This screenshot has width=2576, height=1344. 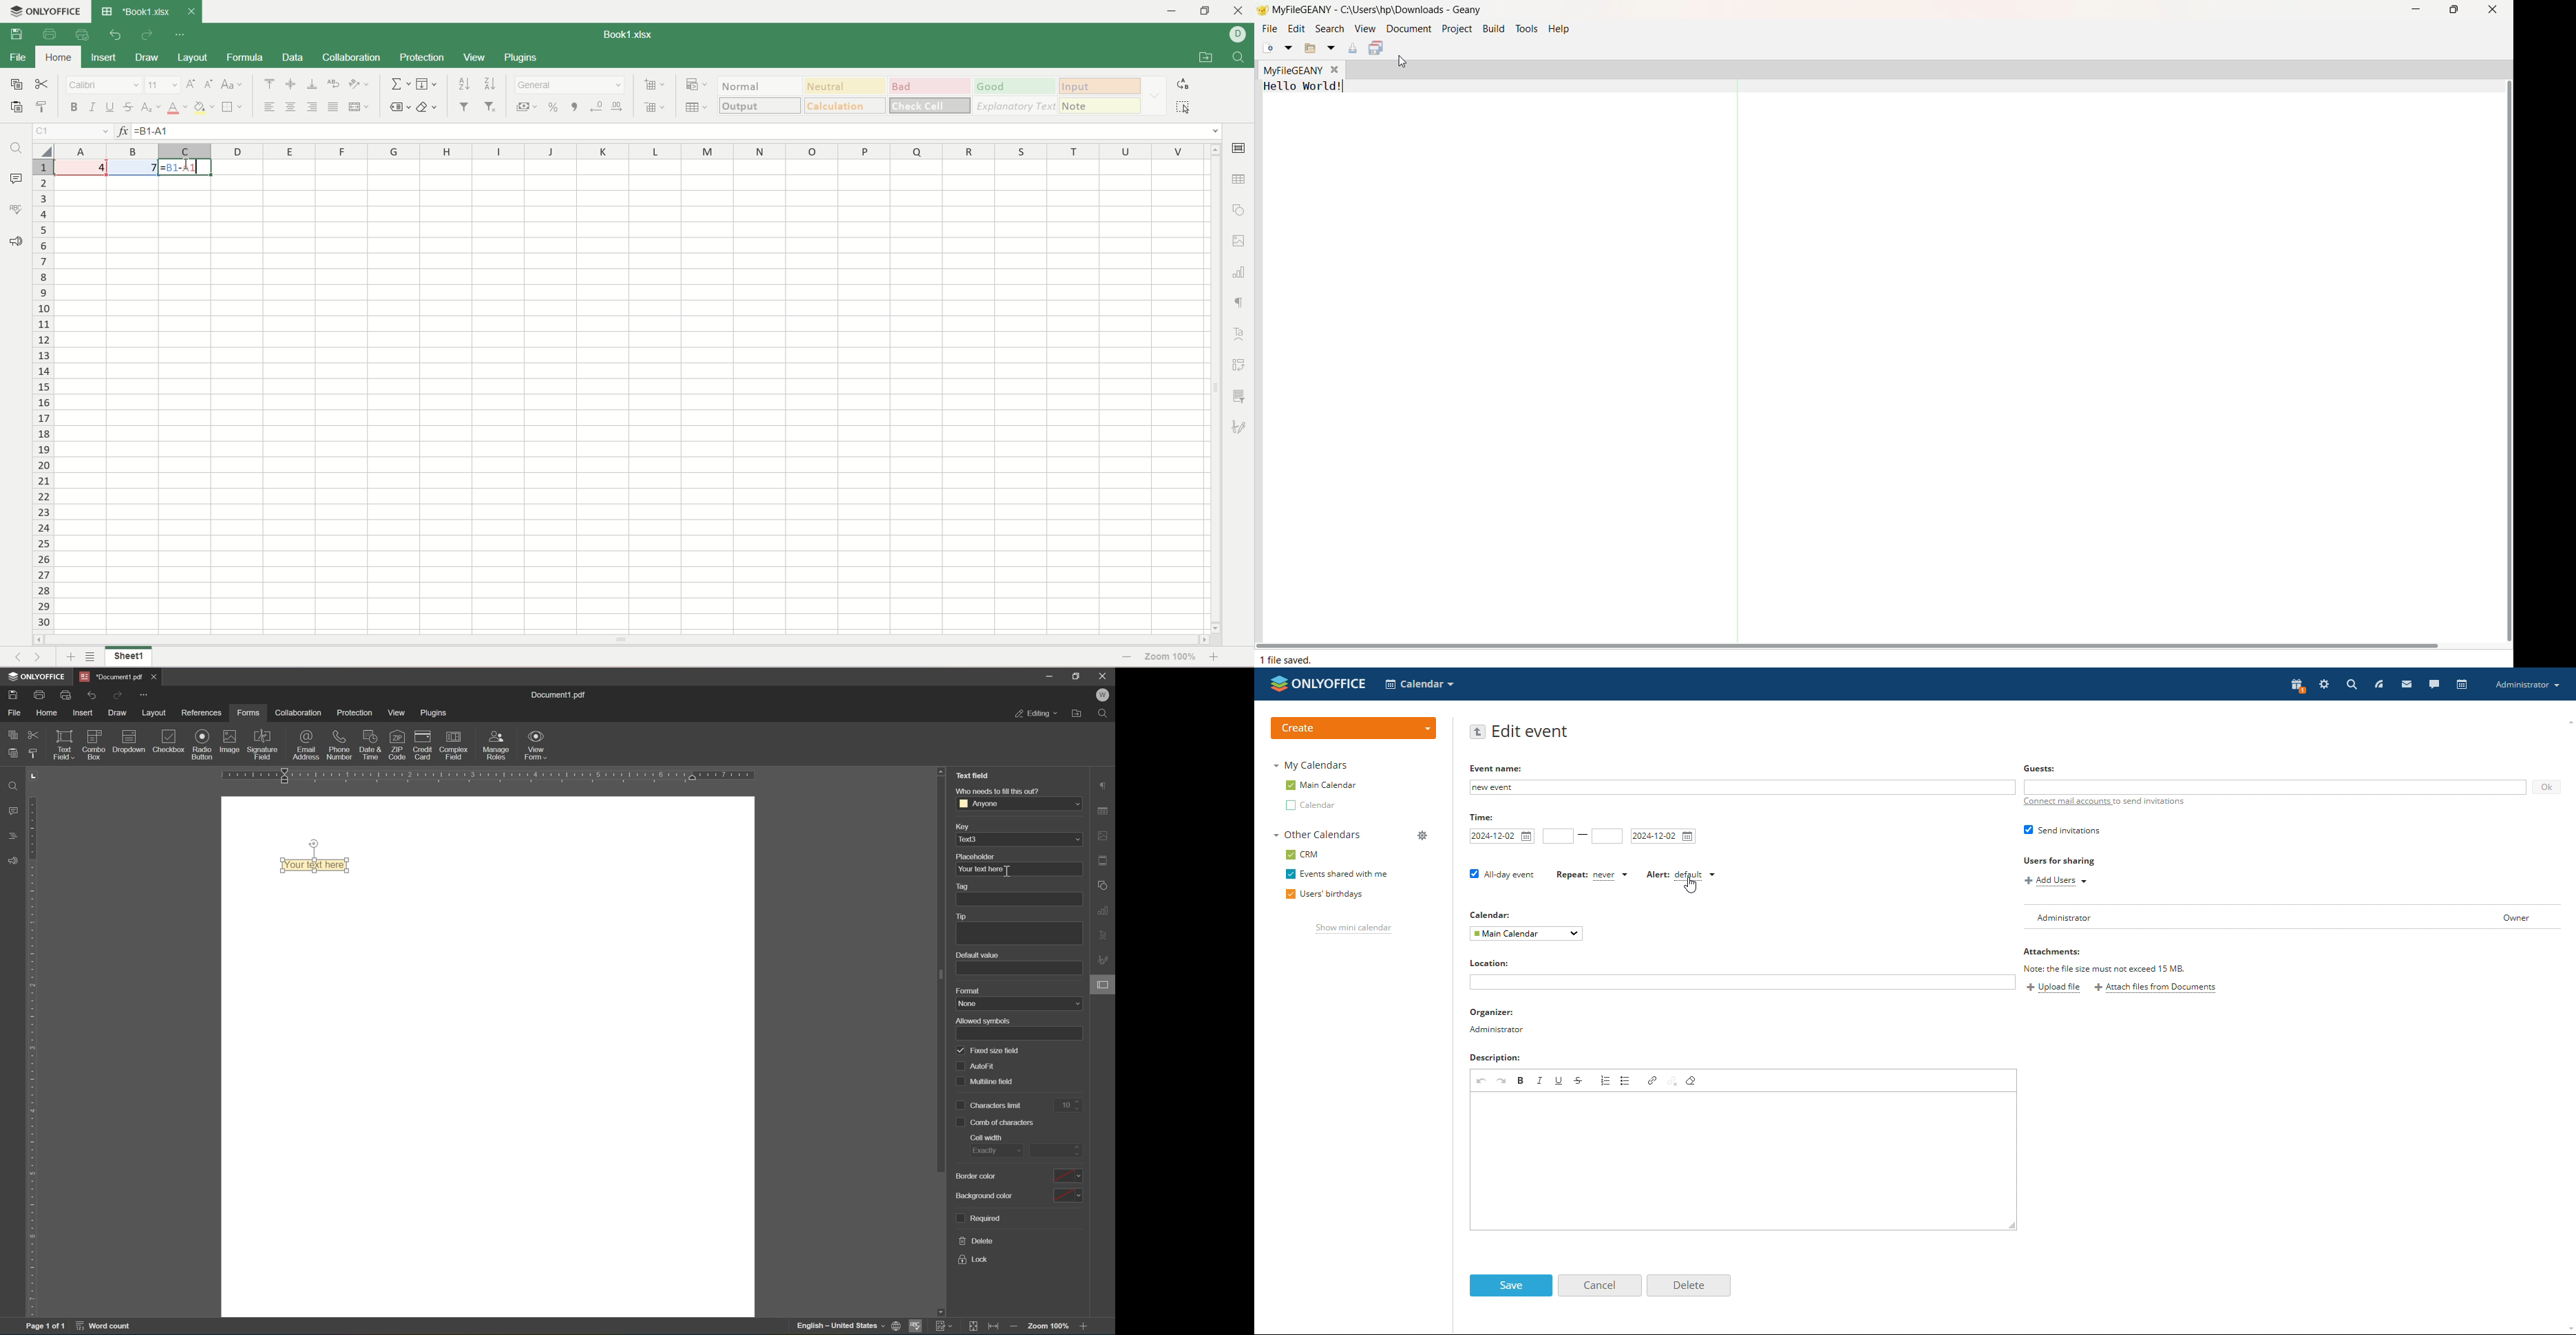 I want to click on input line, so click(x=678, y=132).